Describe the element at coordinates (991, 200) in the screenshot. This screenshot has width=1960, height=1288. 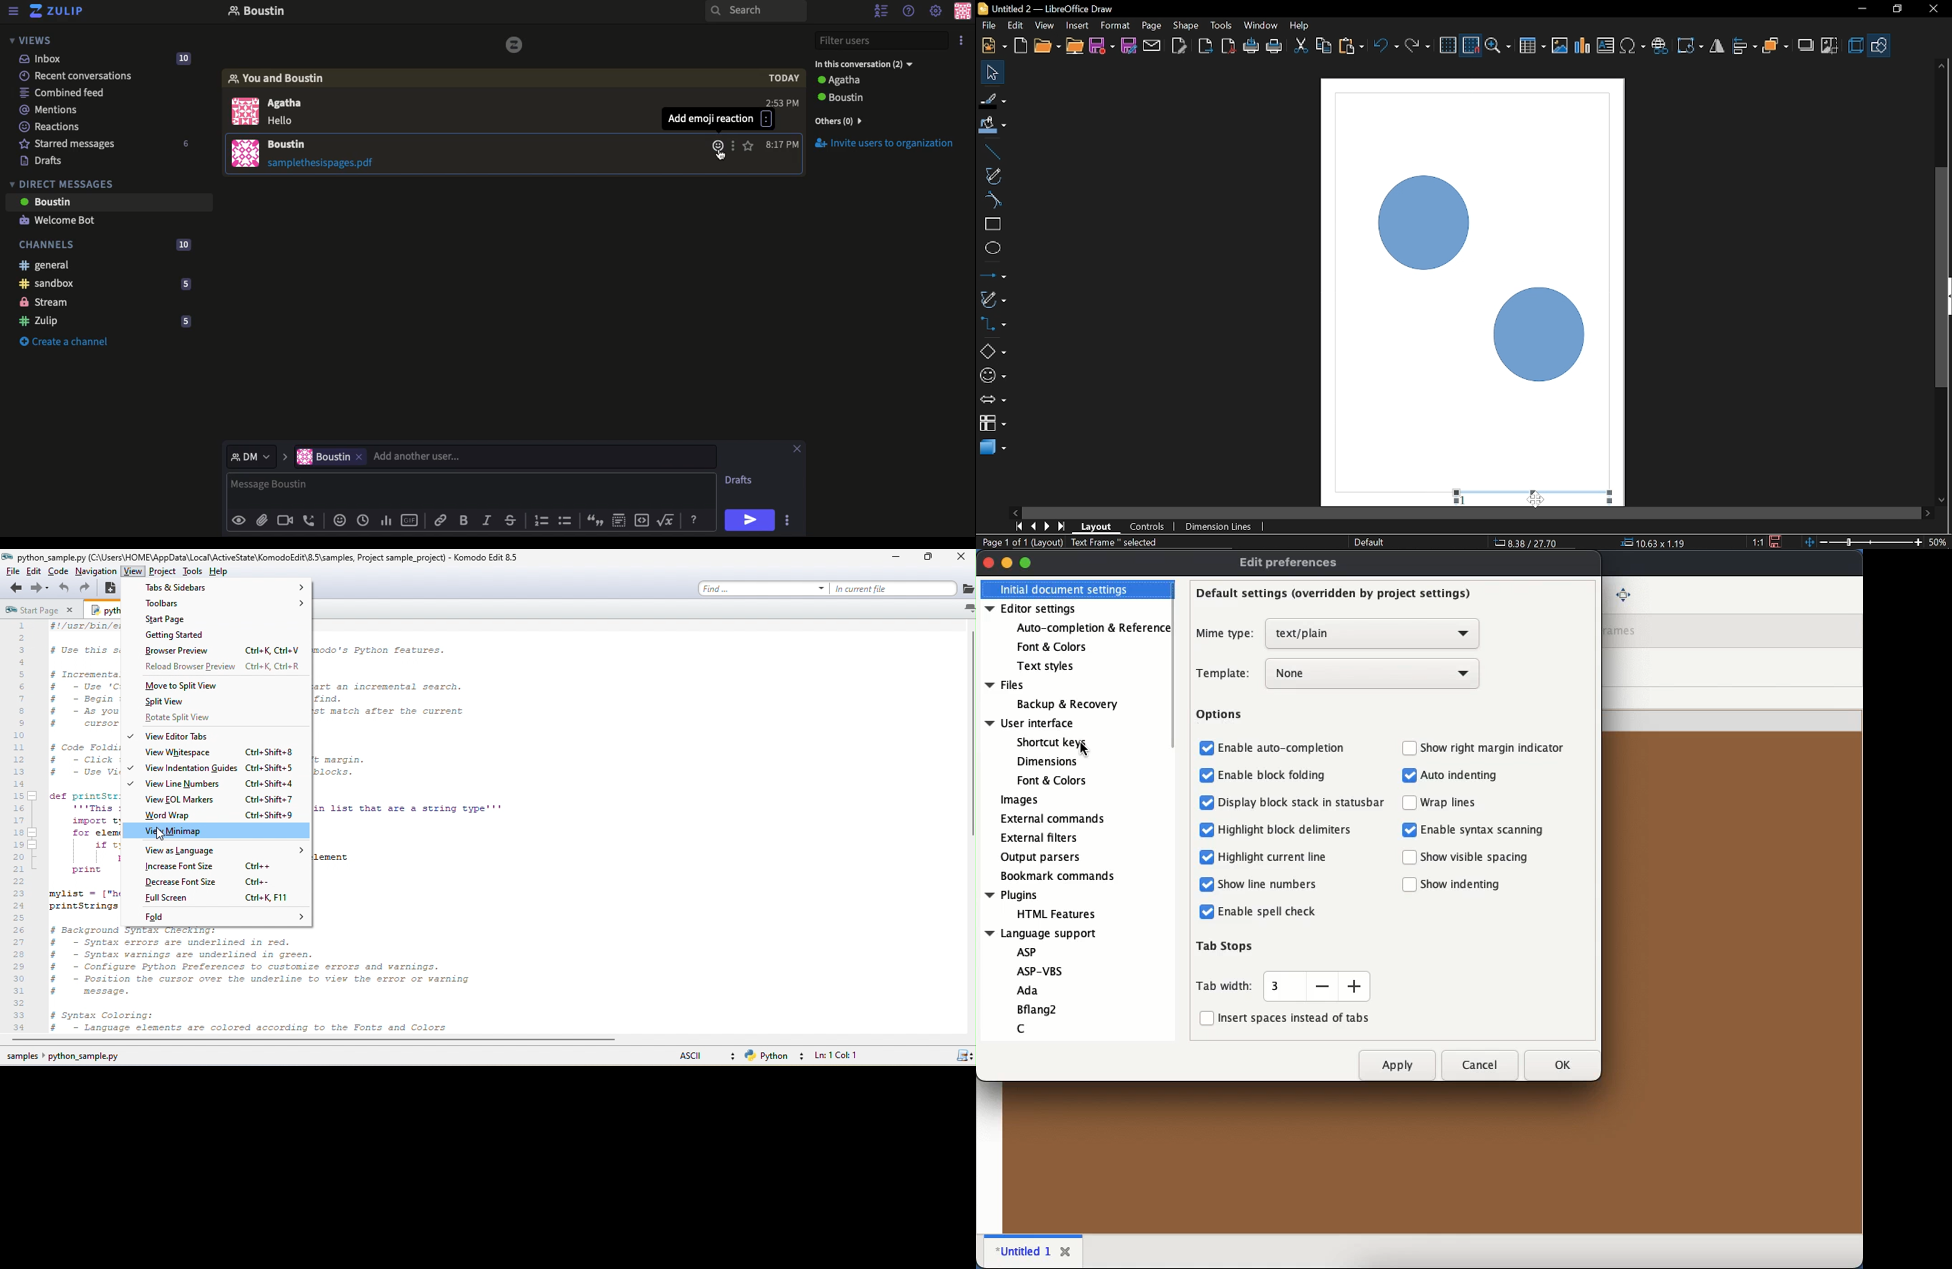
I see `curve` at that location.